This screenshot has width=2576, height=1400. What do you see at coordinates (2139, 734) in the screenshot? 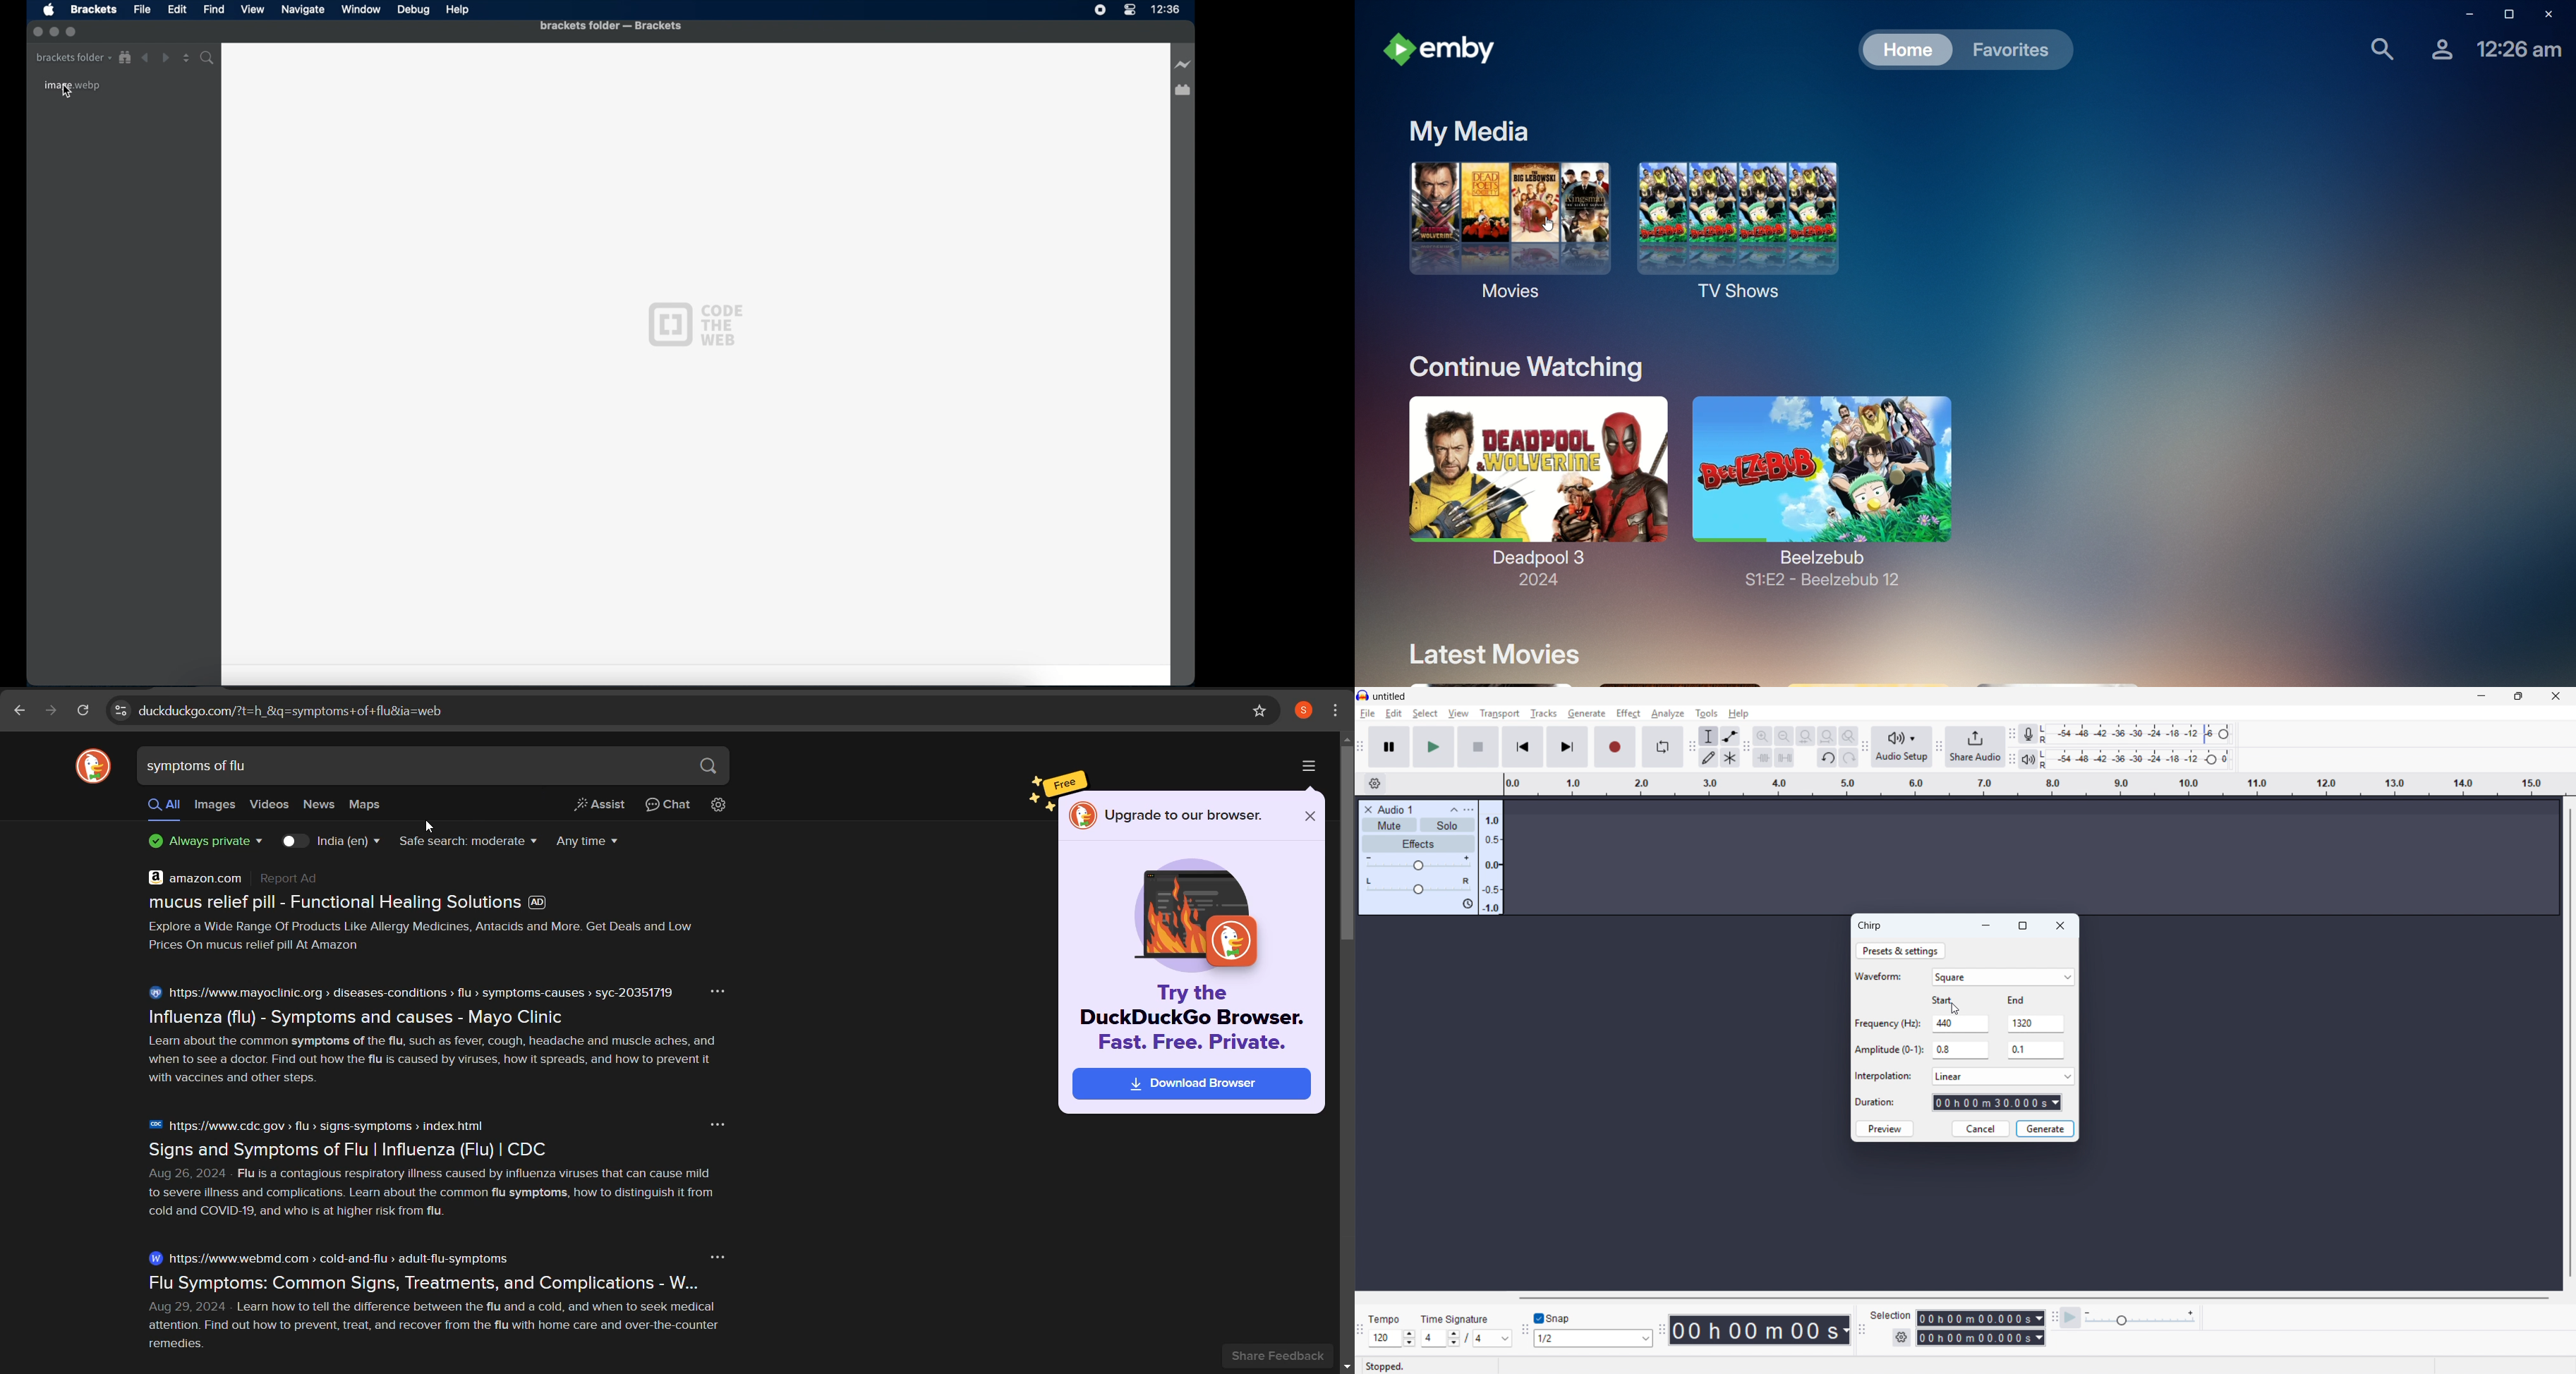
I see `Recording level` at bounding box center [2139, 734].